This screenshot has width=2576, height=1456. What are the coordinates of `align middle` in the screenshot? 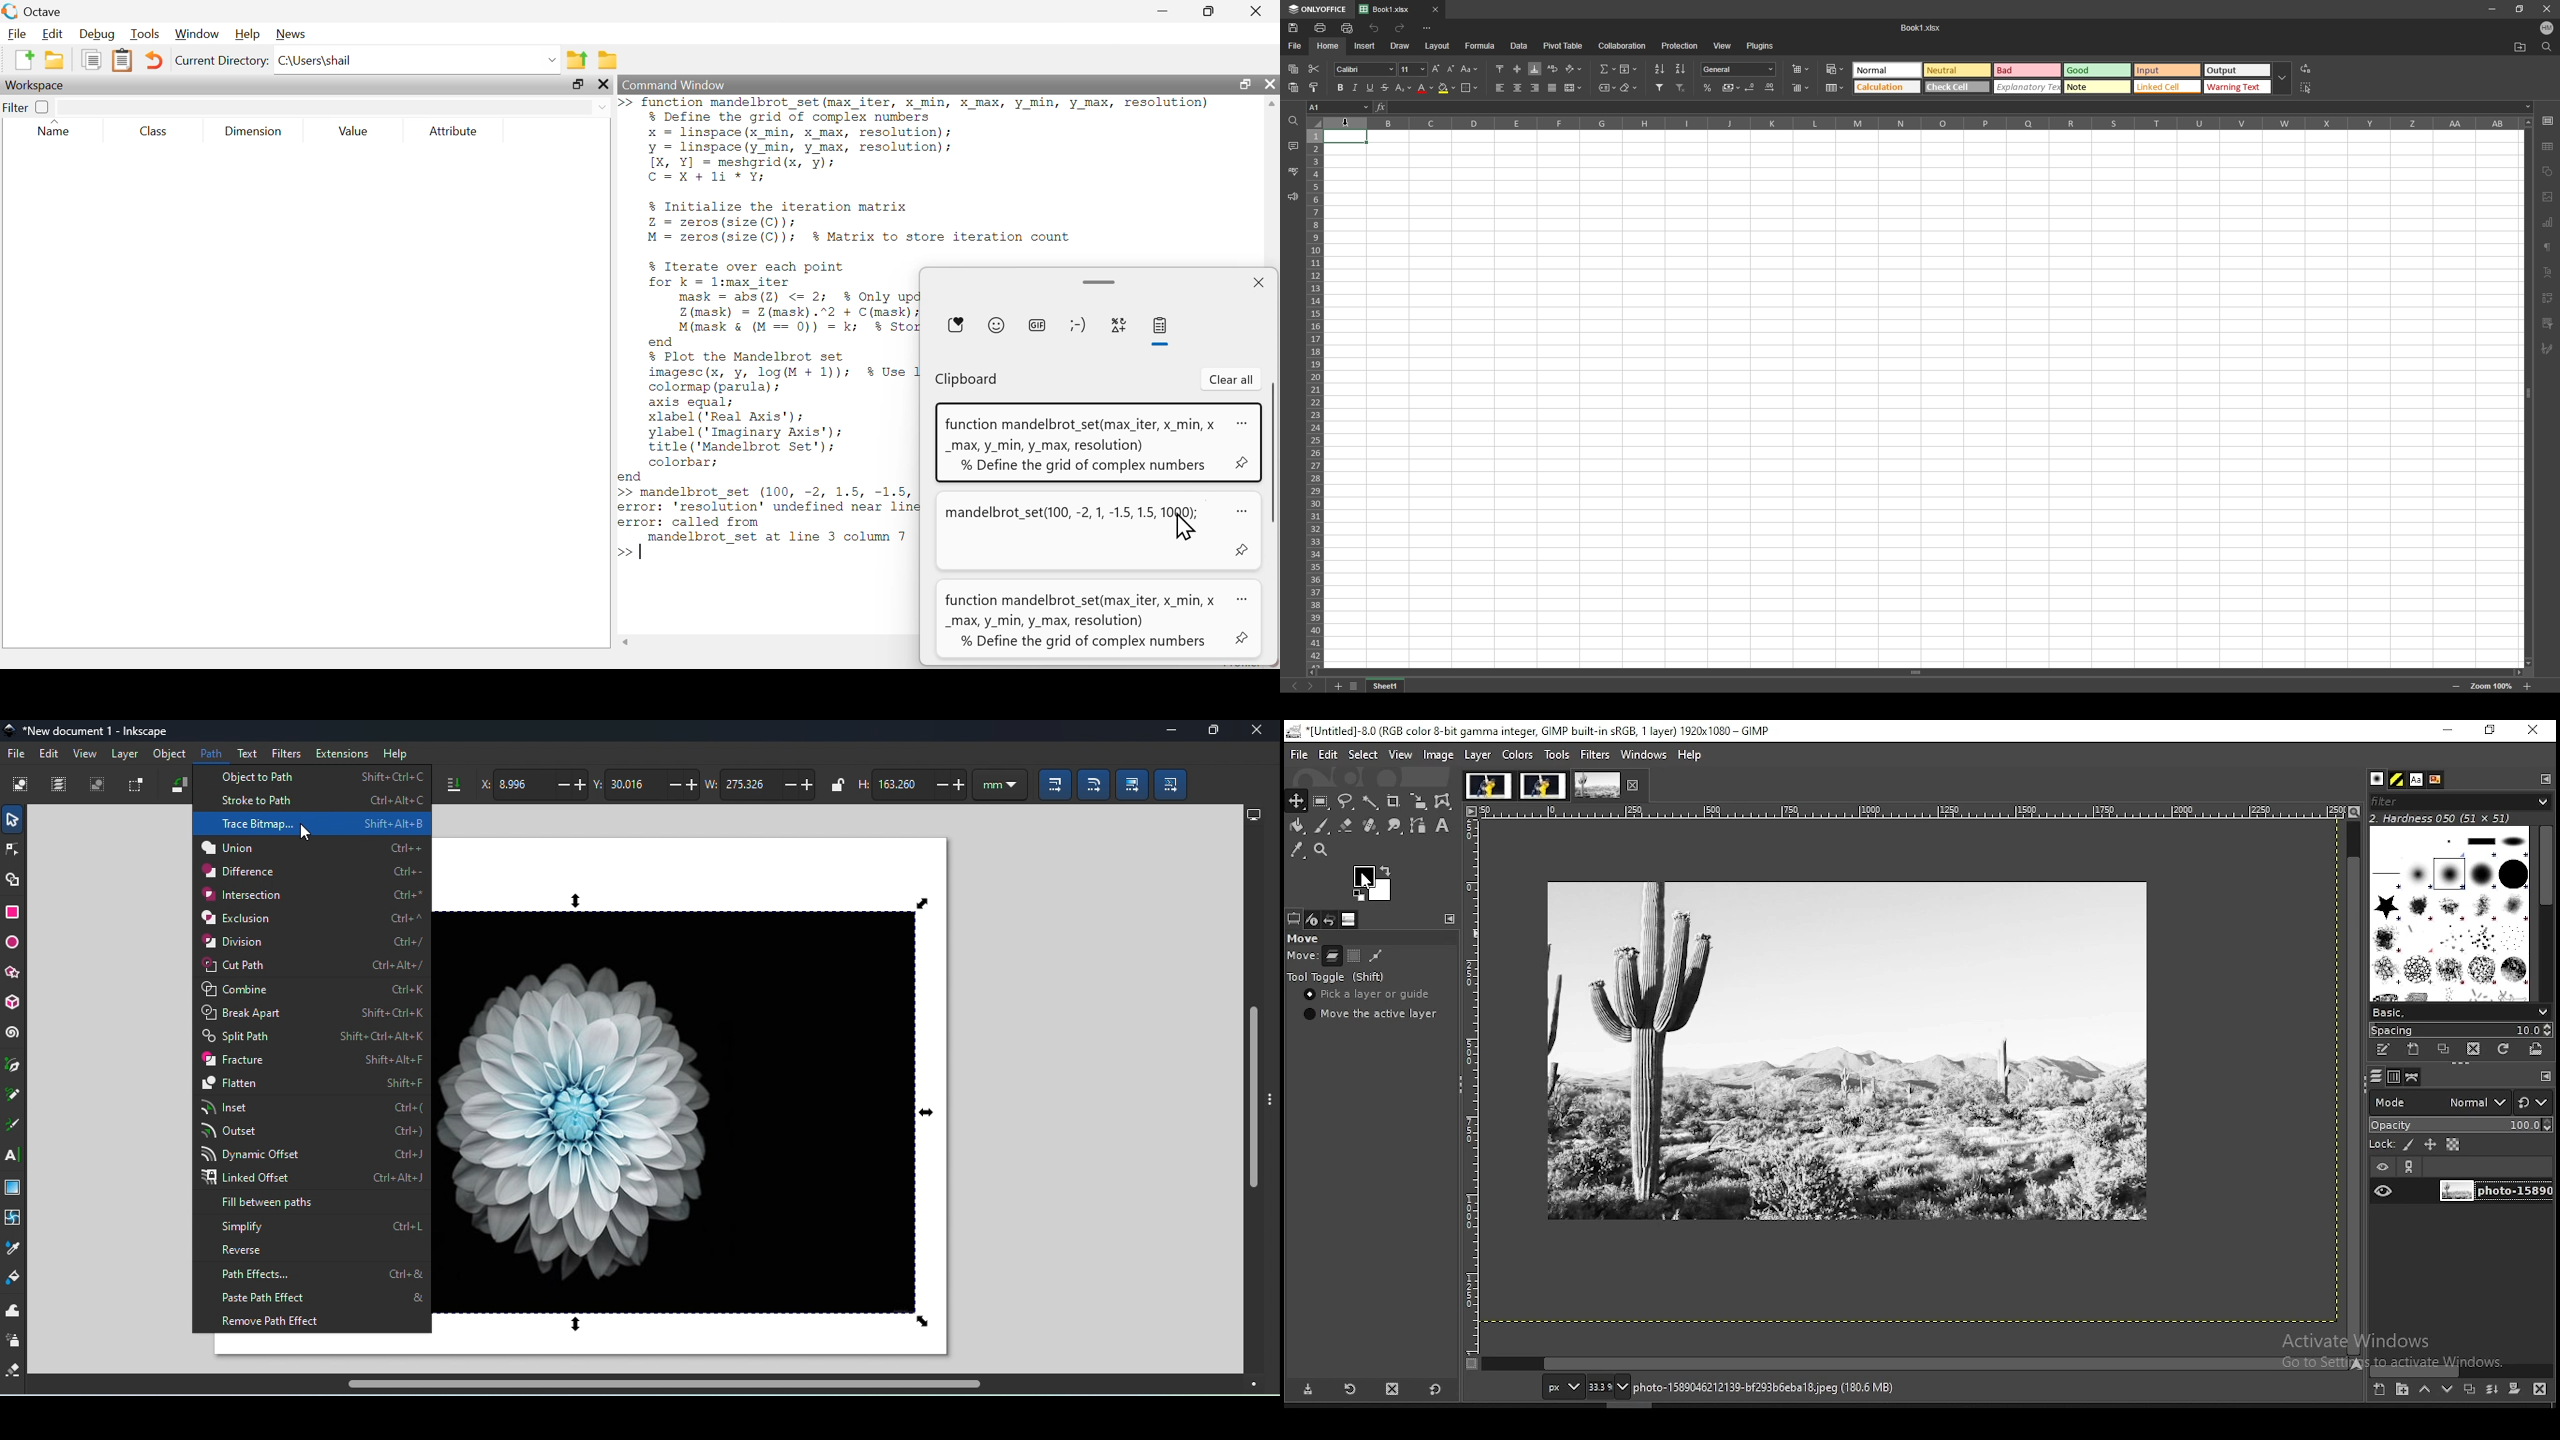 It's located at (1518, 69).